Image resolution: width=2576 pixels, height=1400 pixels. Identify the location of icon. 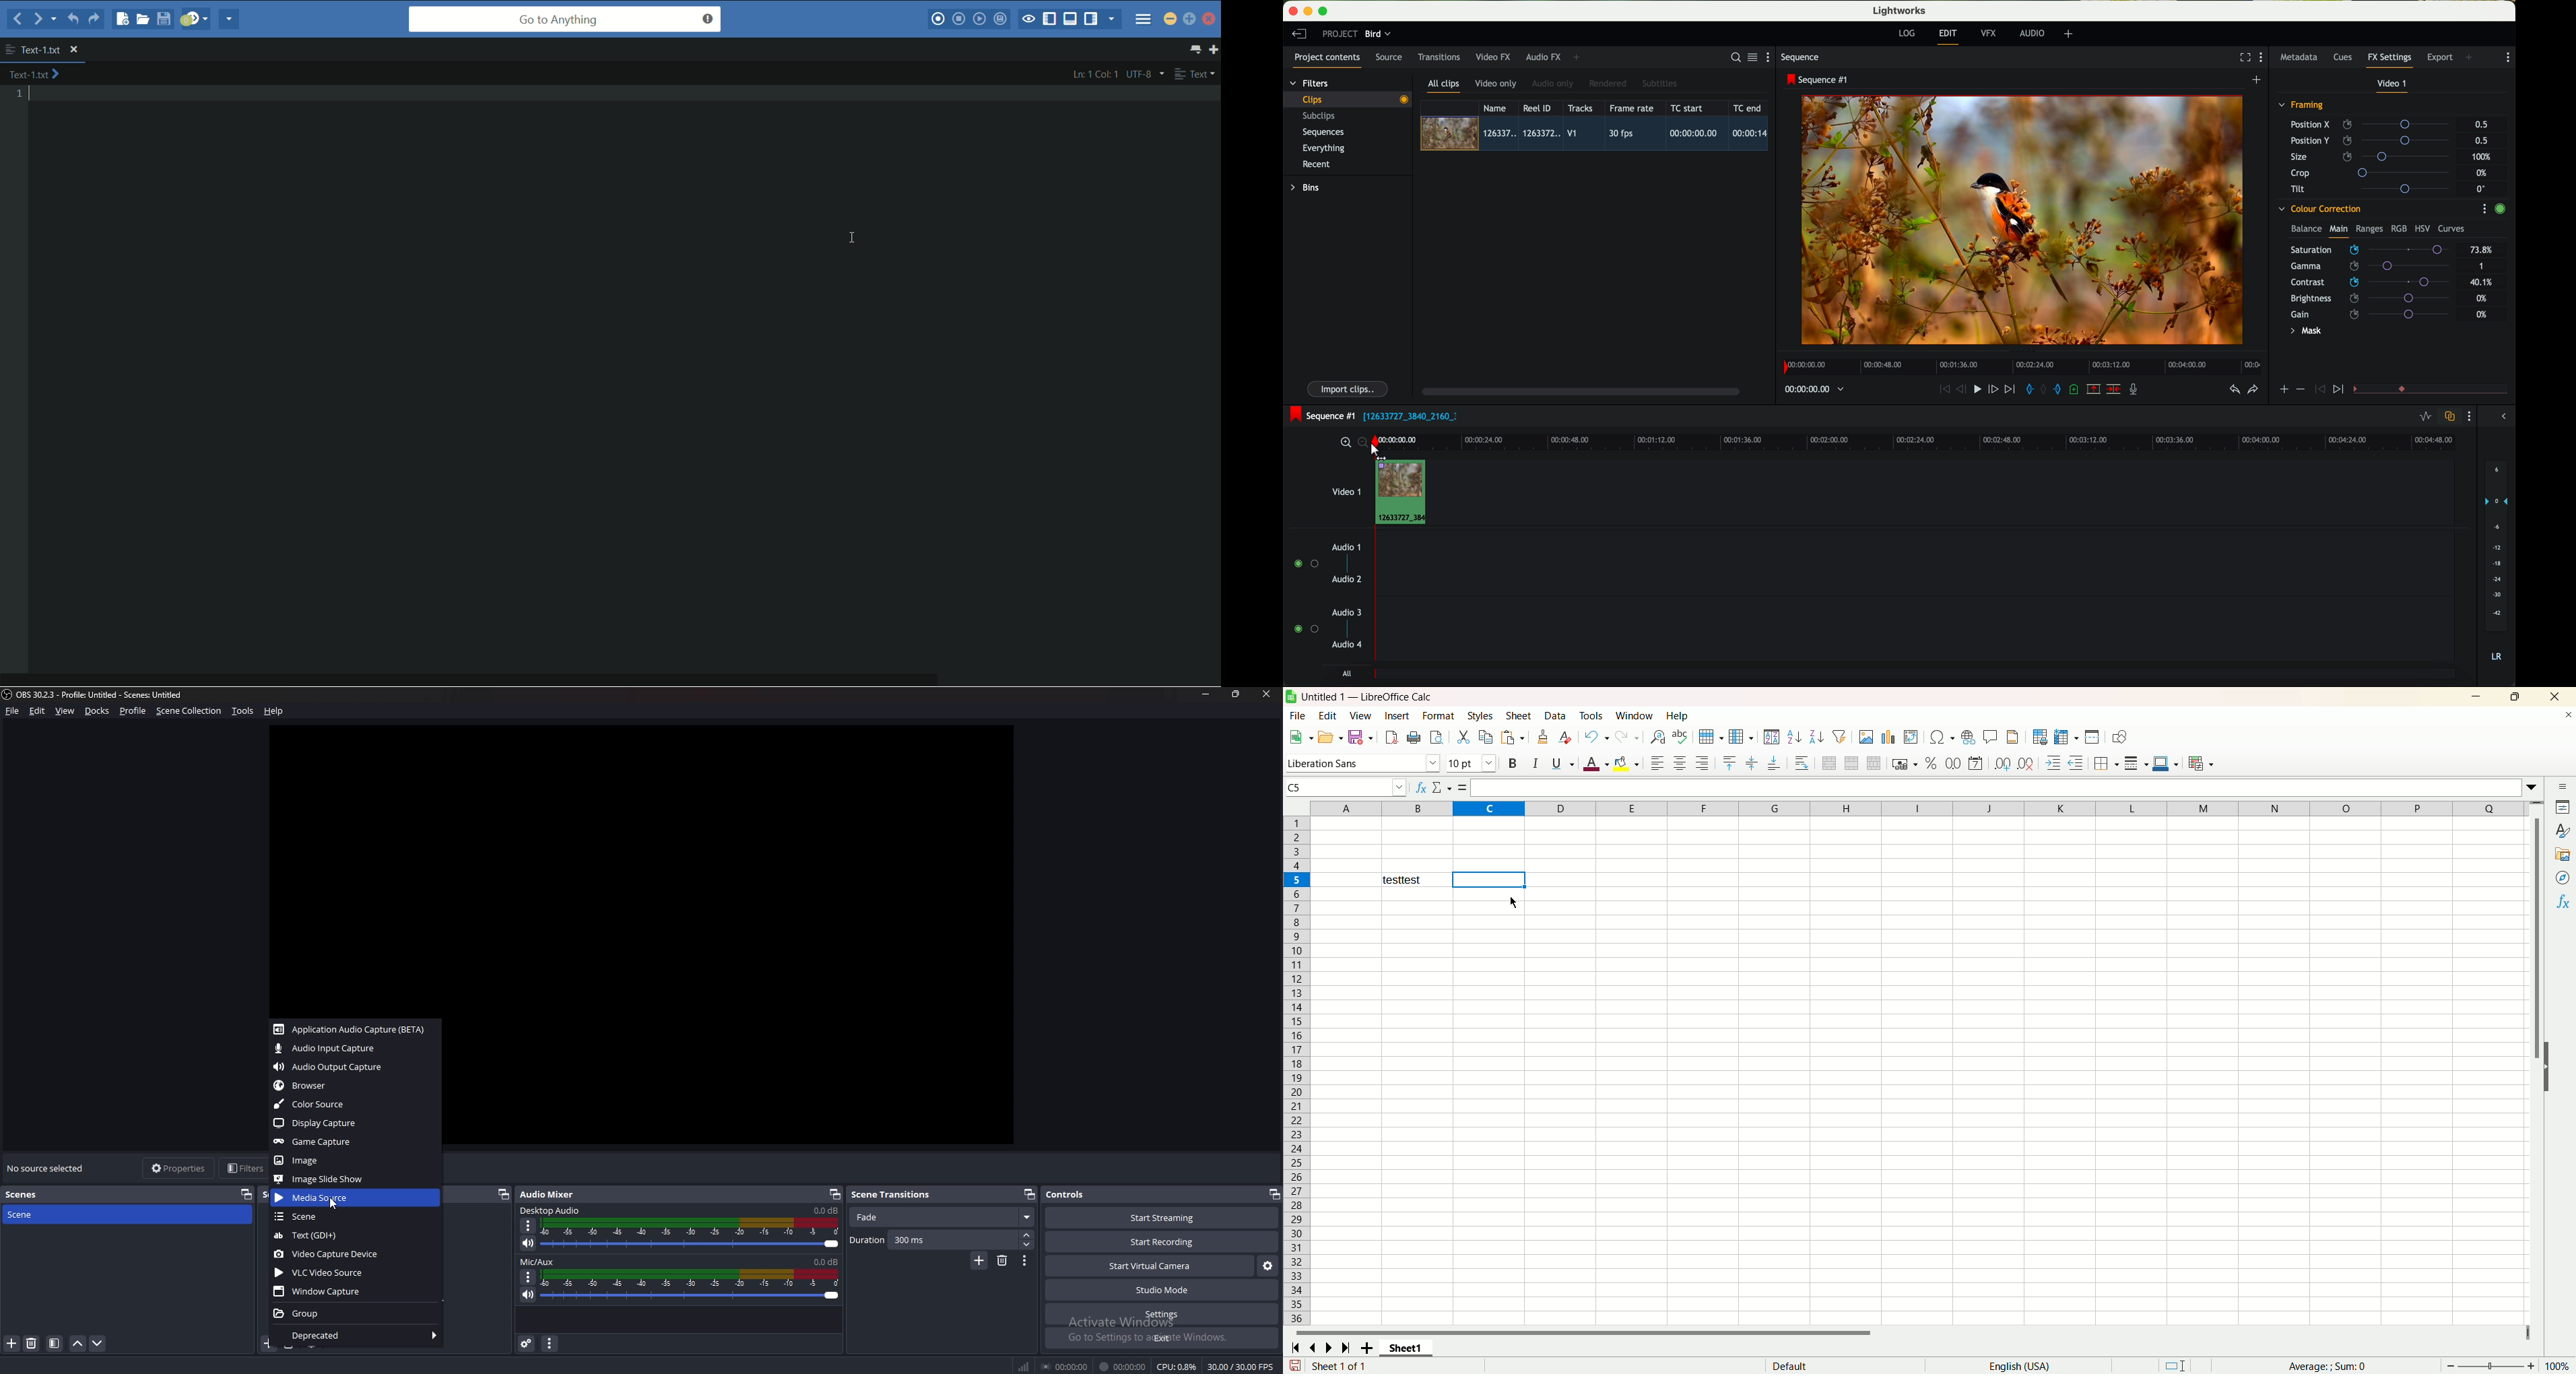
(2318, 390).